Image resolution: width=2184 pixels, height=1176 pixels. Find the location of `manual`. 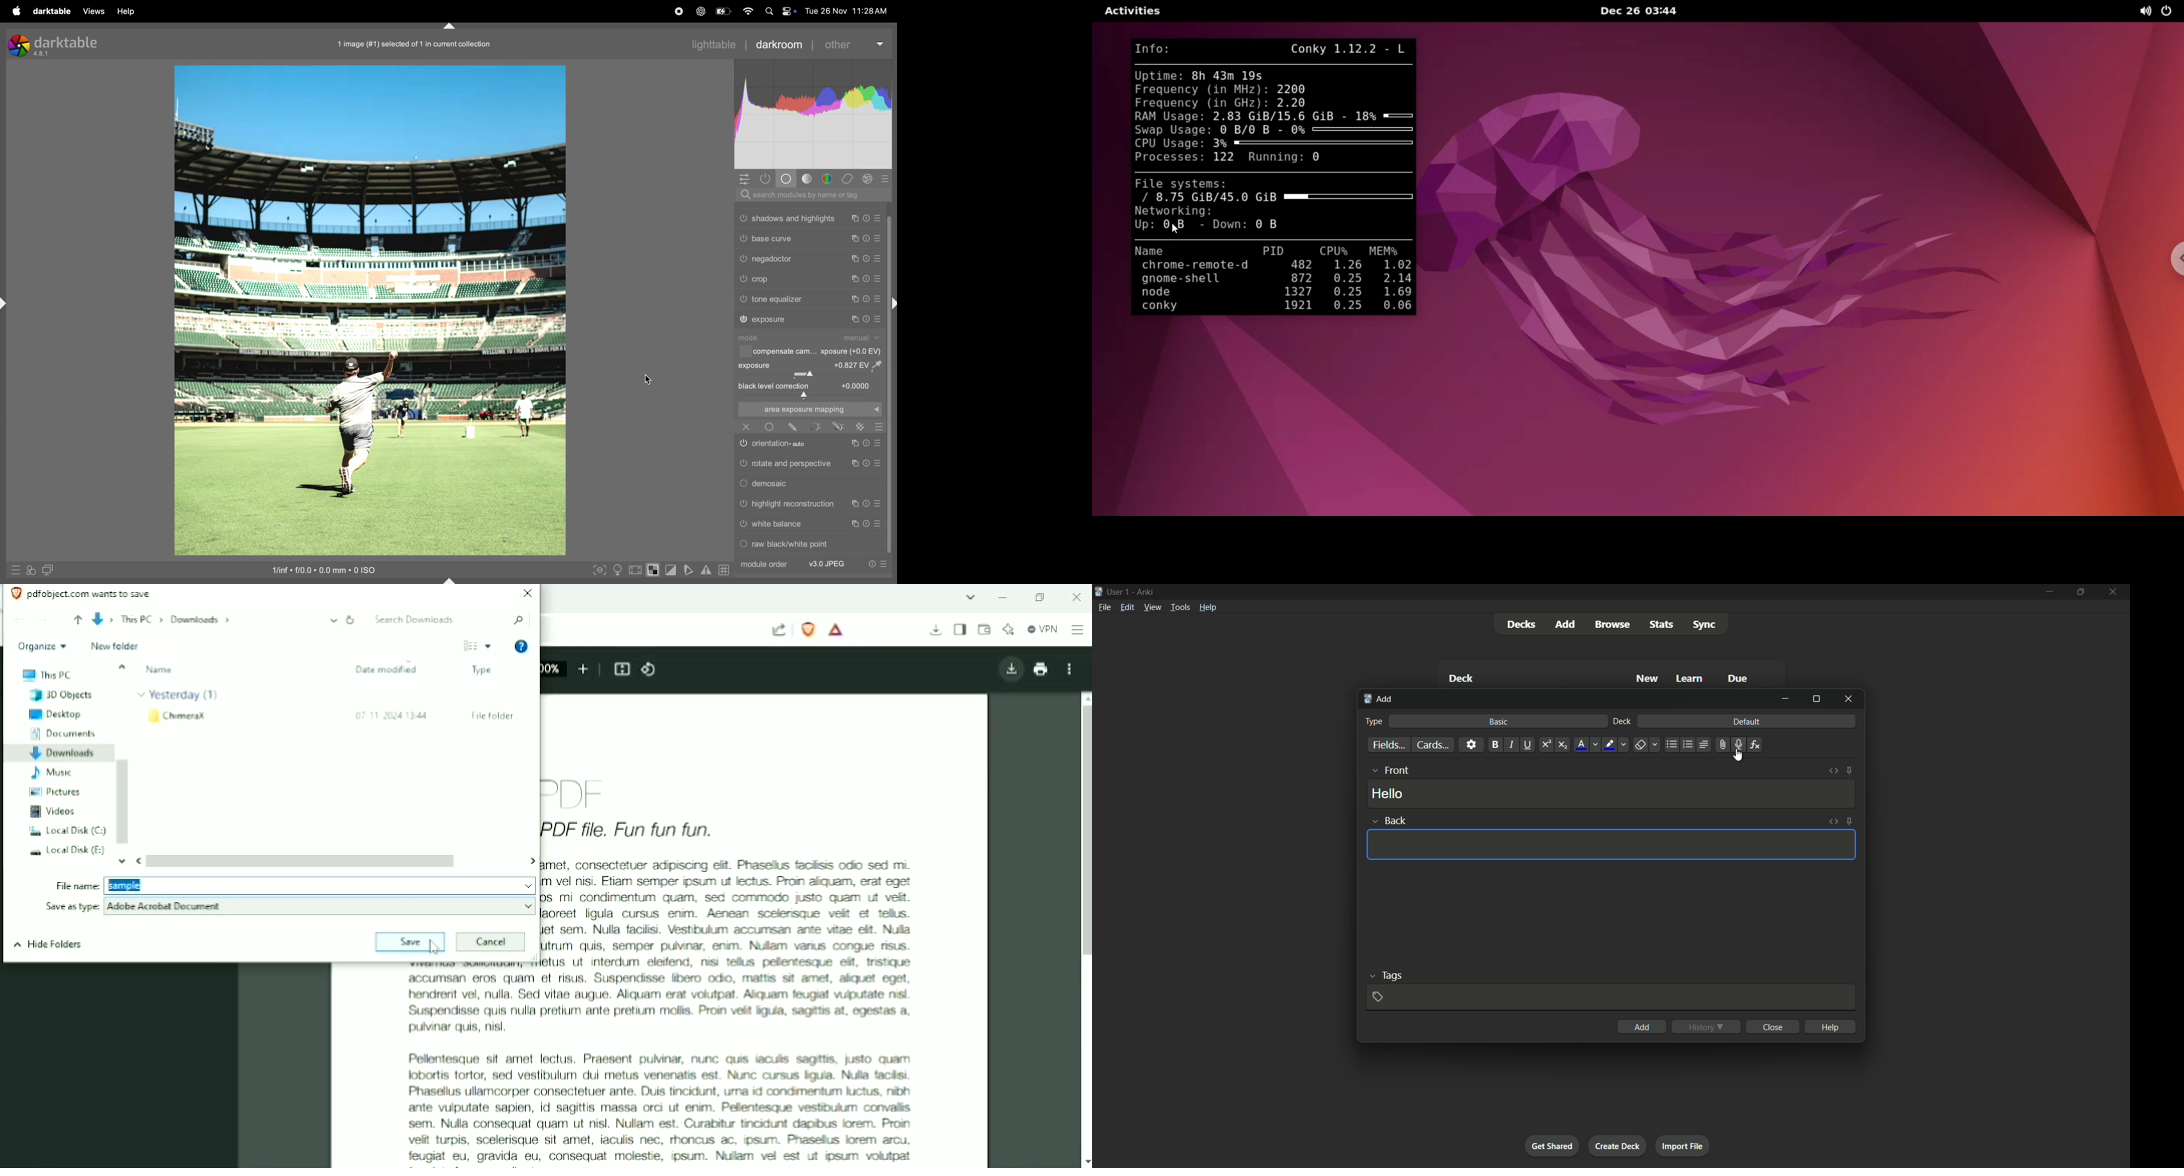

manual is located at coordinates (864, 338).